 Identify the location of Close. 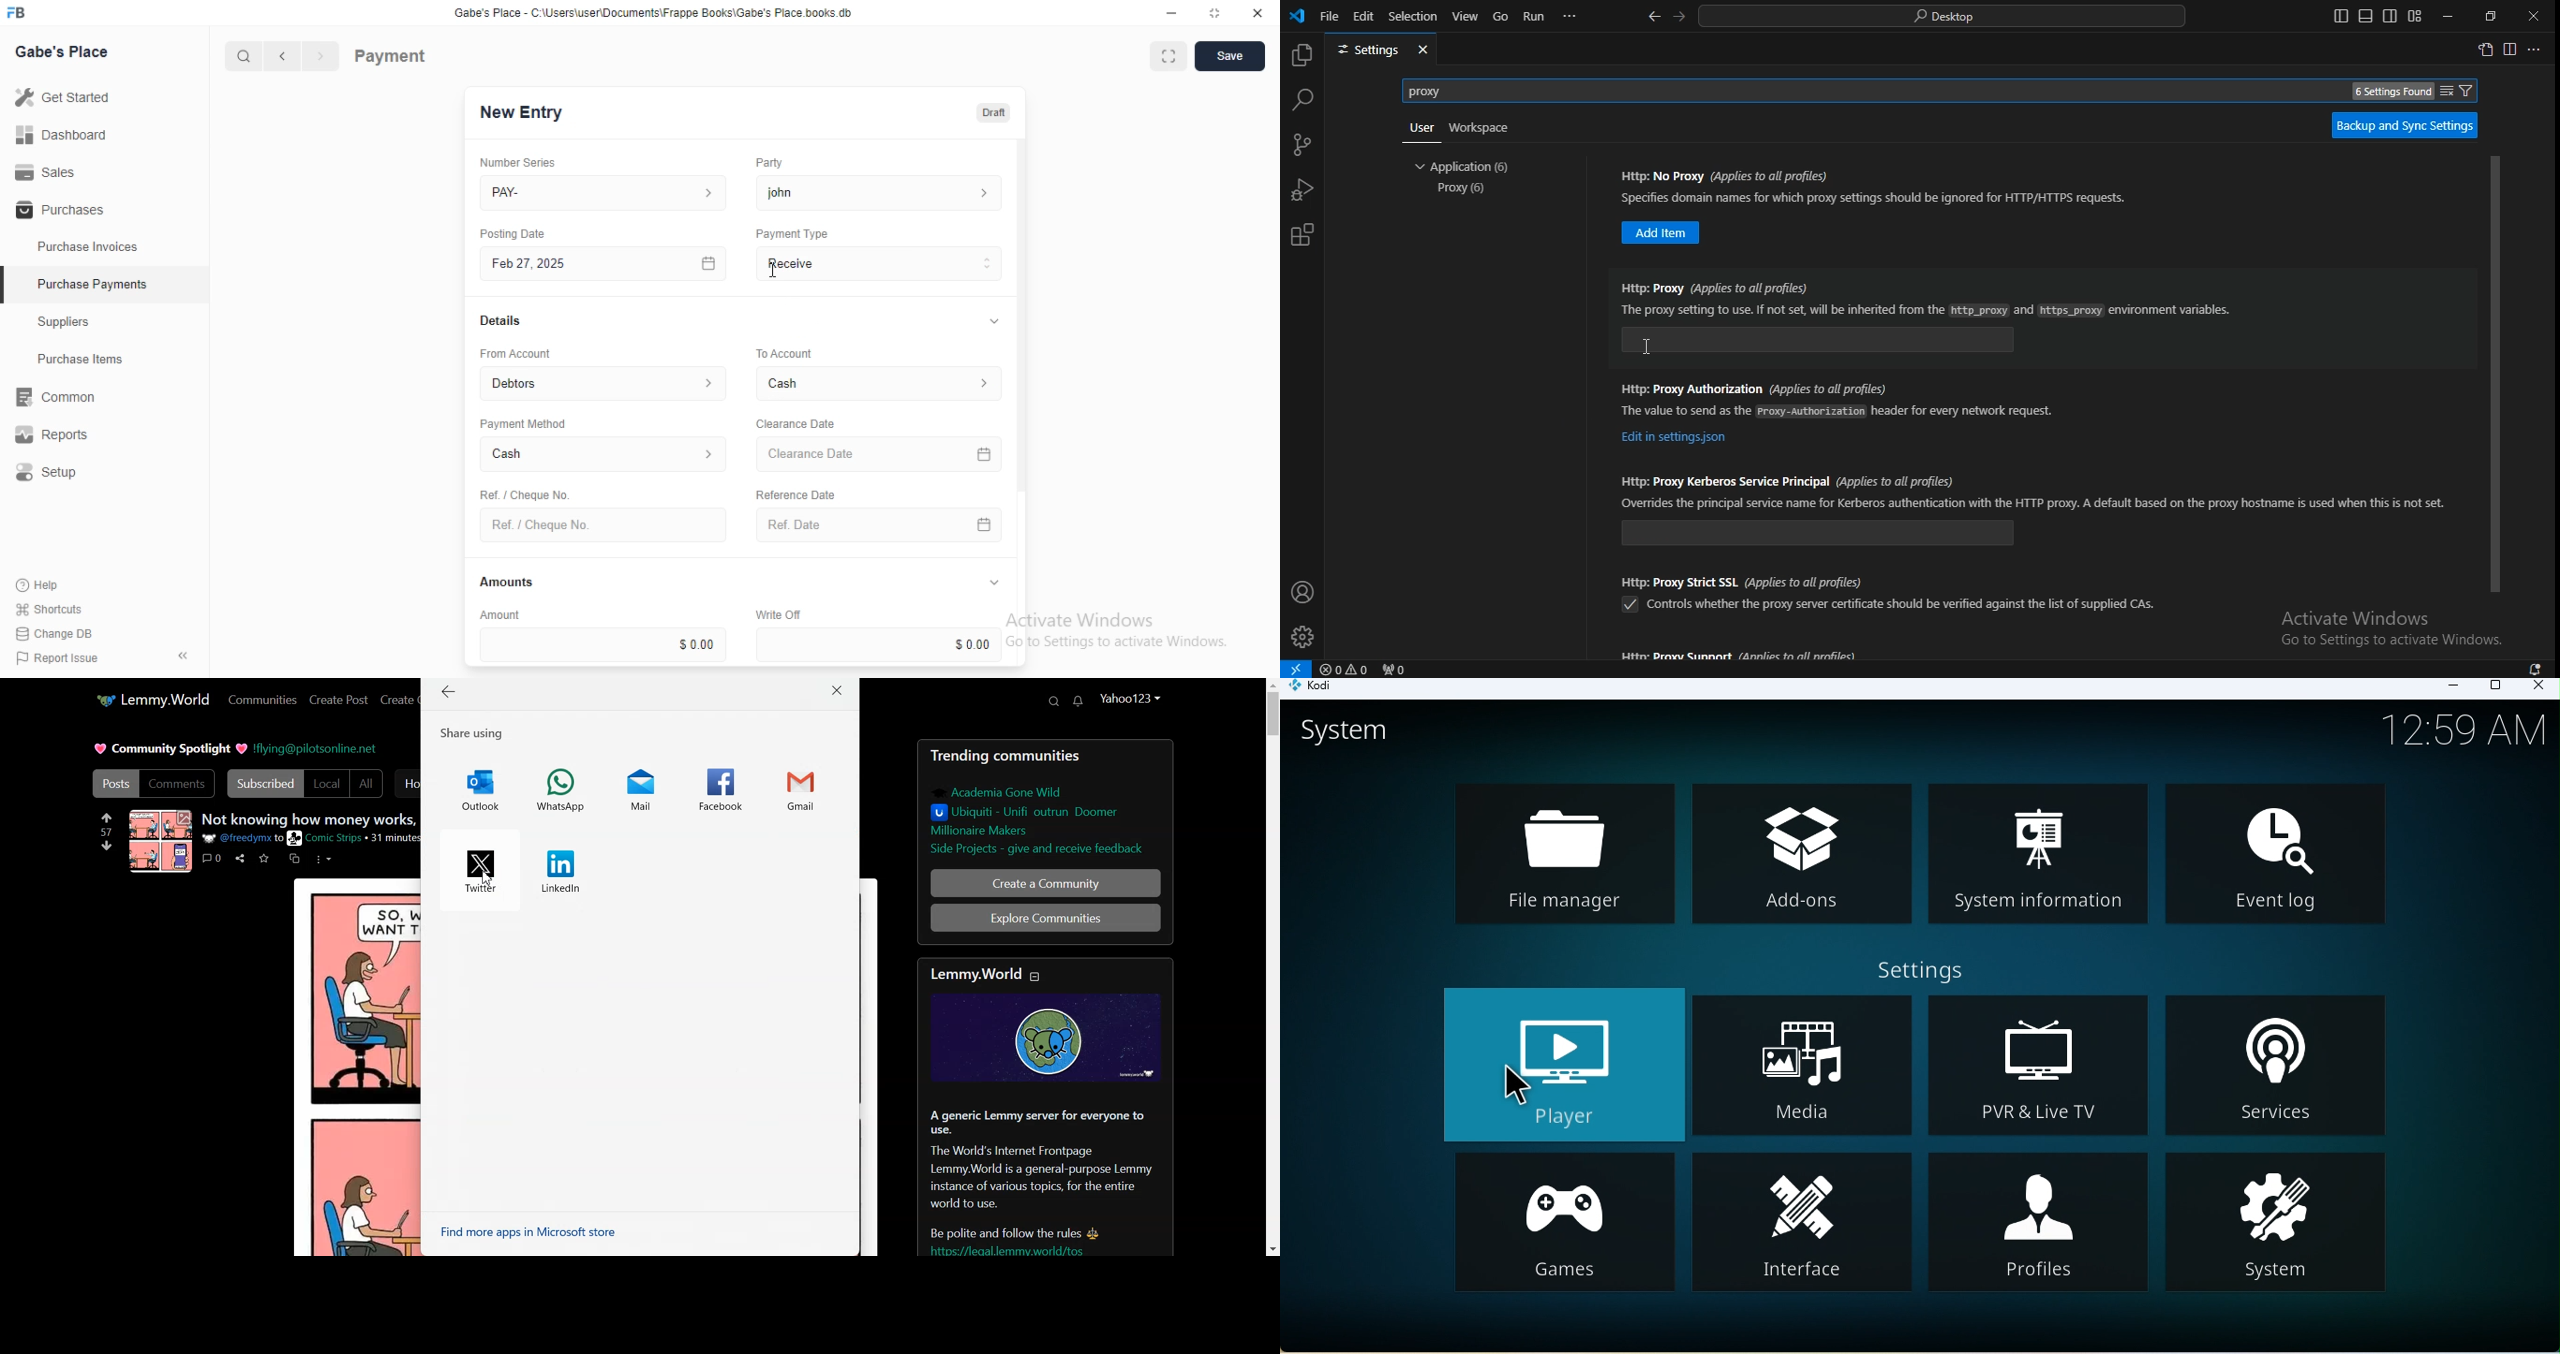
(839, 692).